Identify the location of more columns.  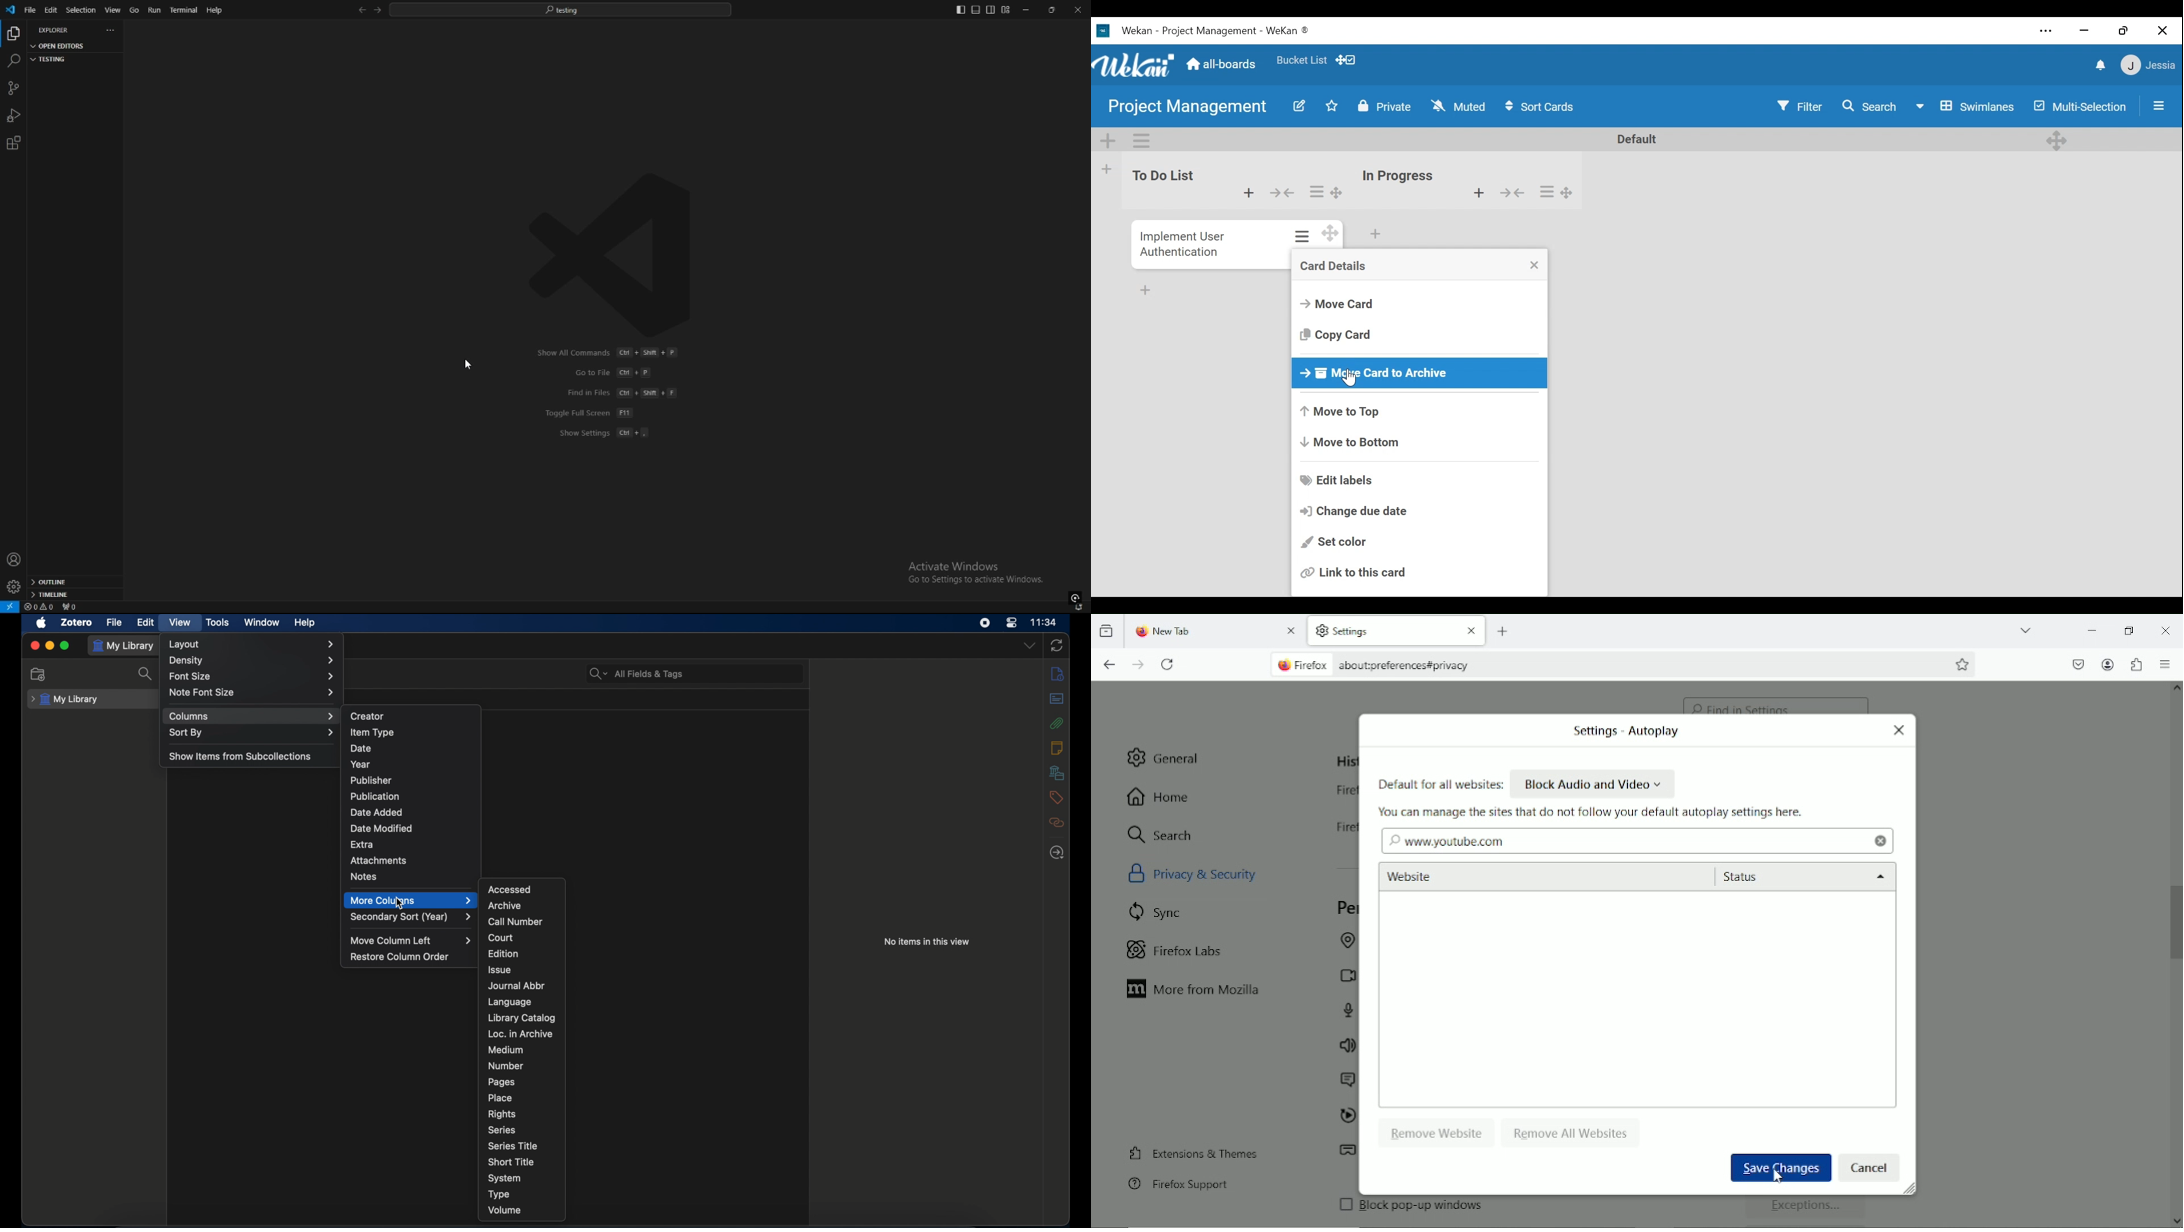
(412, 900).